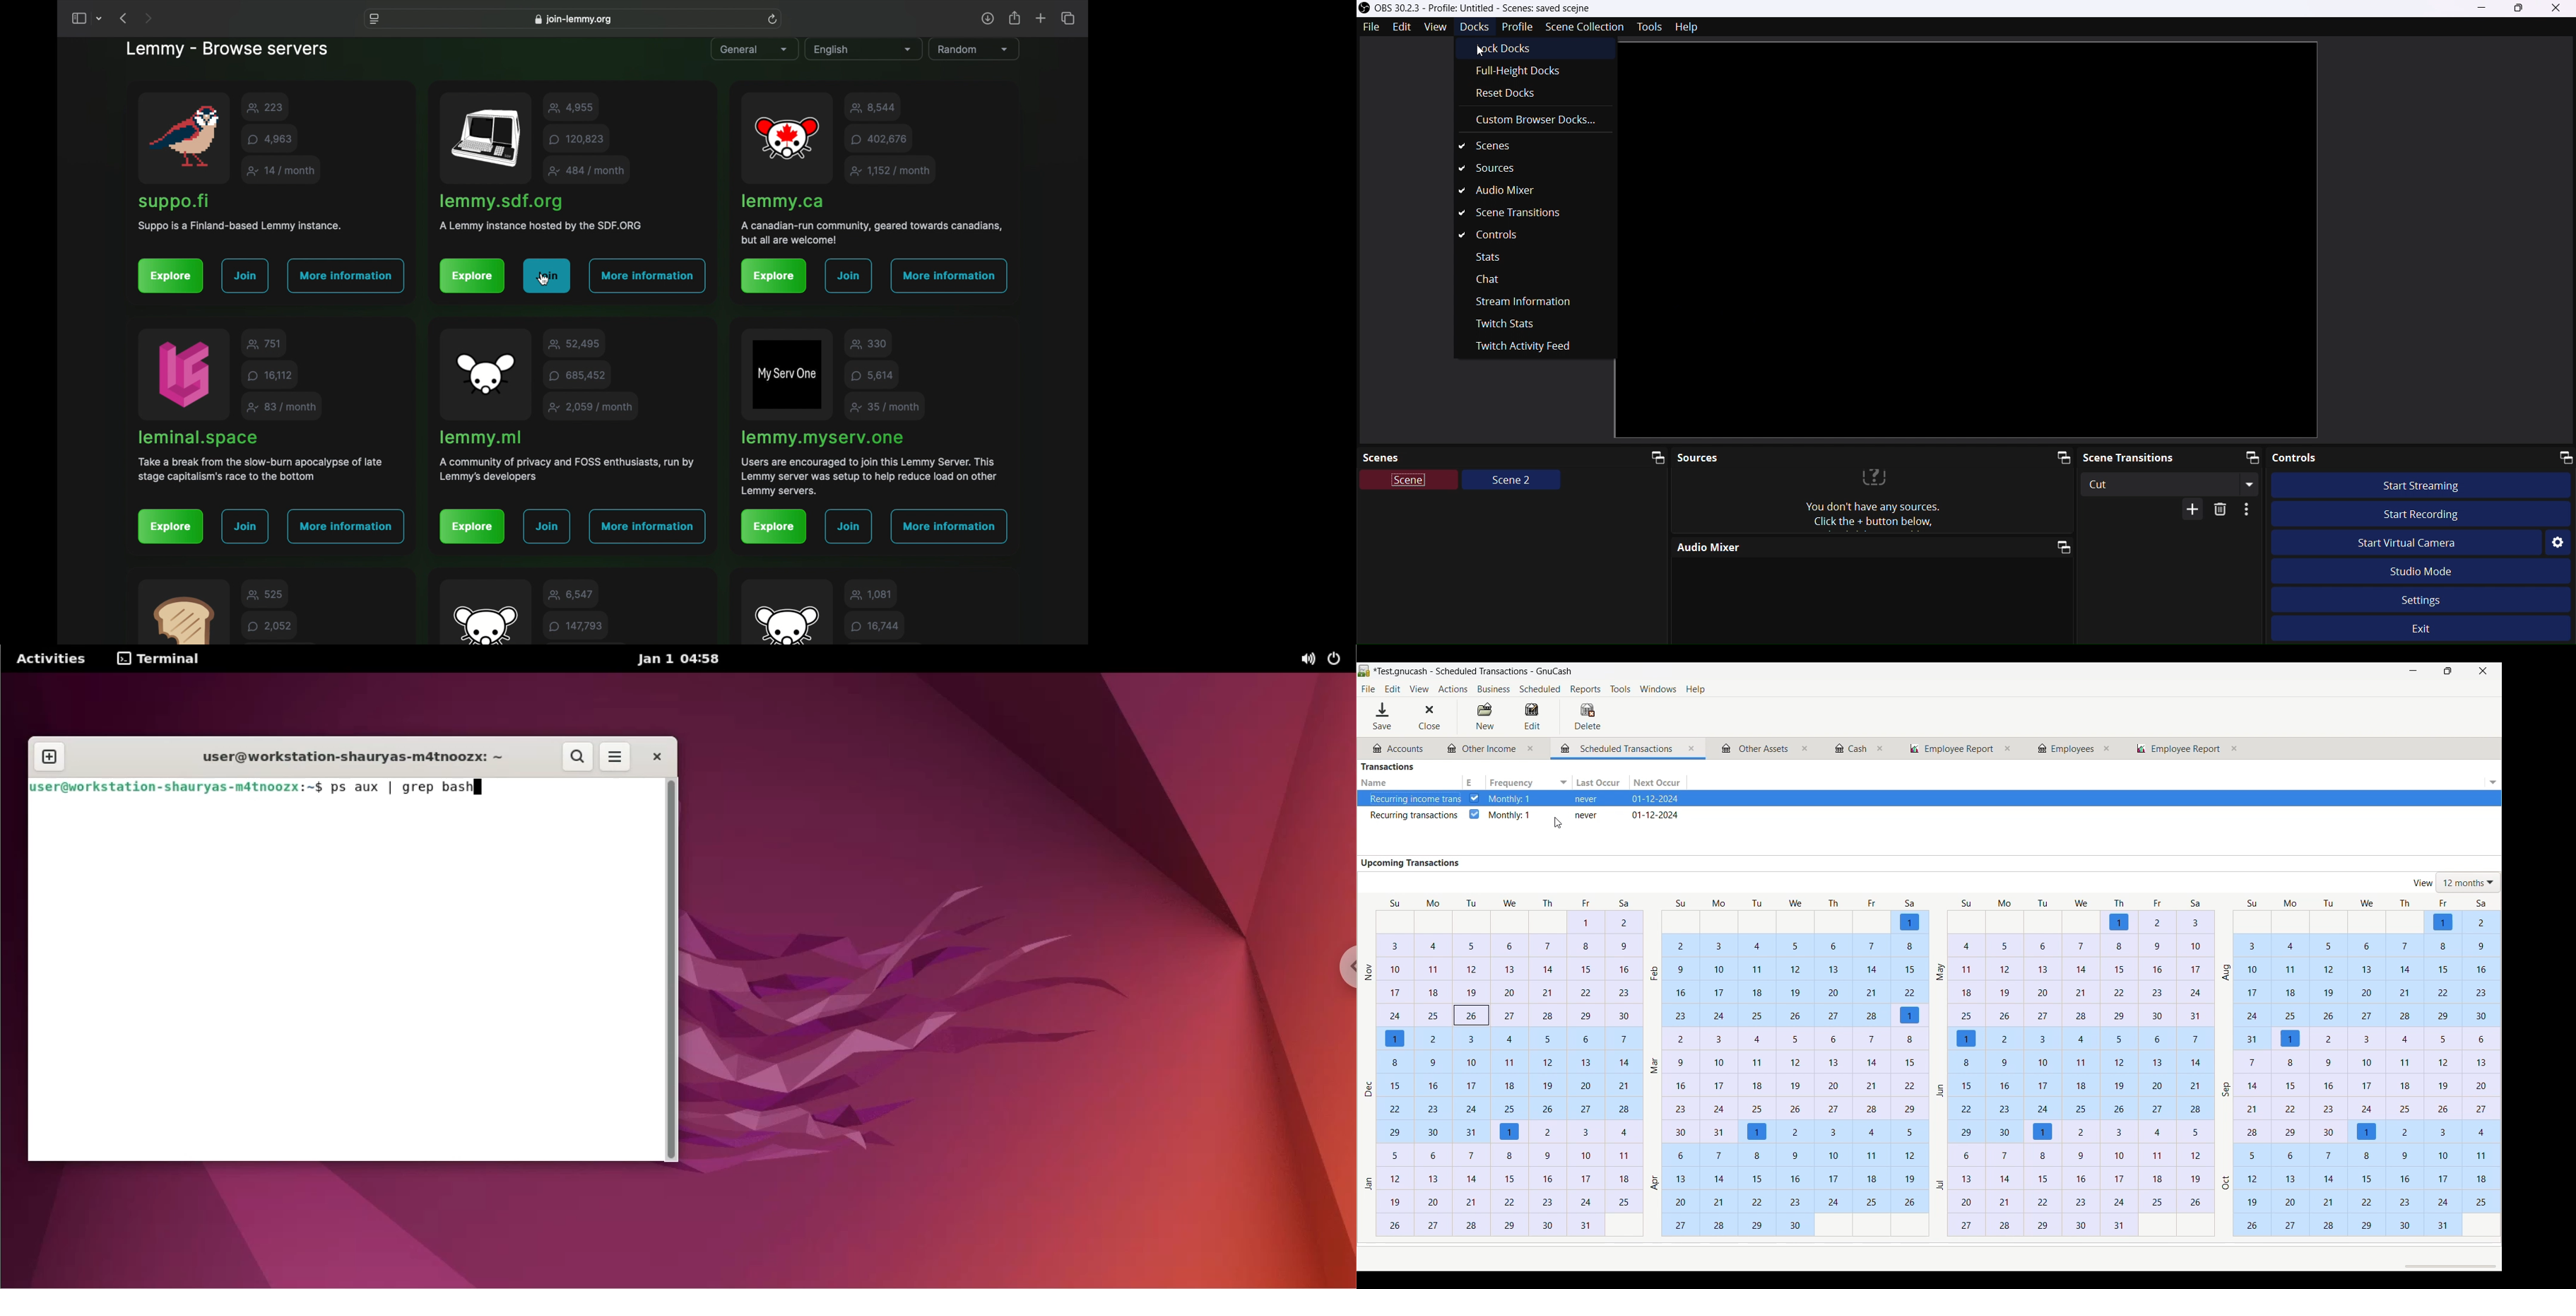  What do you see at coordinates (482, 439) in the screenshot?
I see `lemmy server` at bounding box center [482, 439].